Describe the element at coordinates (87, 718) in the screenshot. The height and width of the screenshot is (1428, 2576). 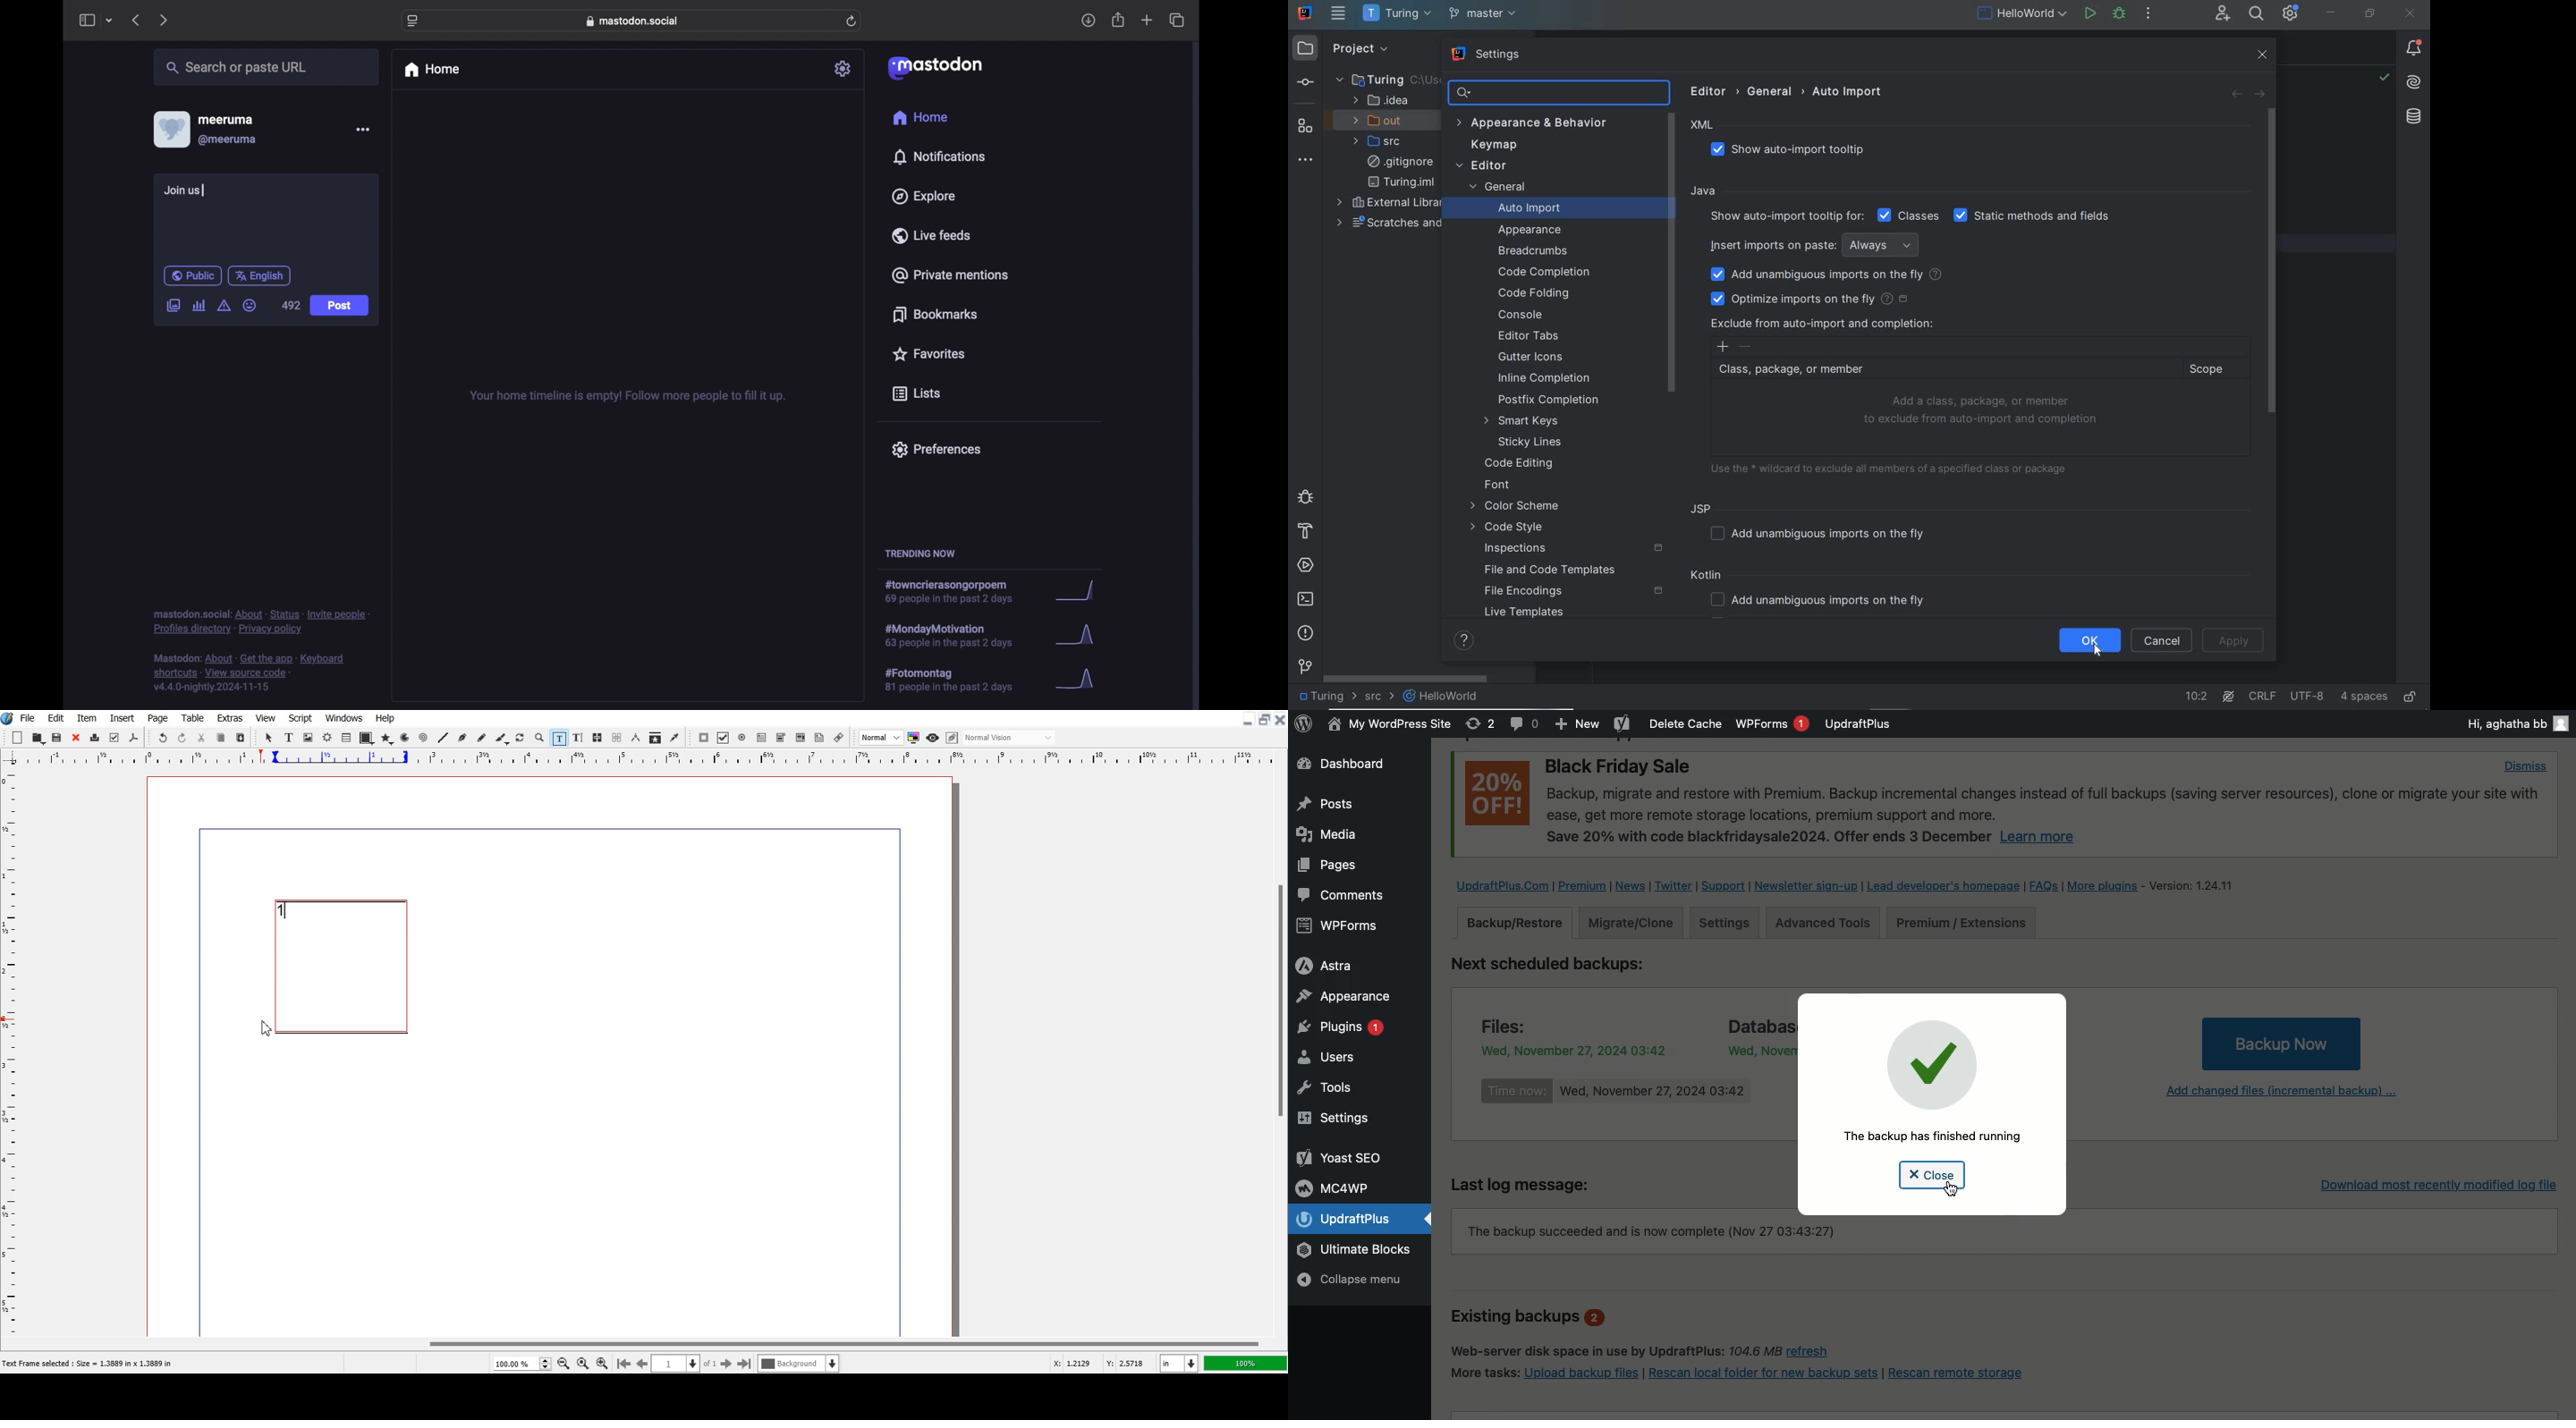
I see `Item` at that location.